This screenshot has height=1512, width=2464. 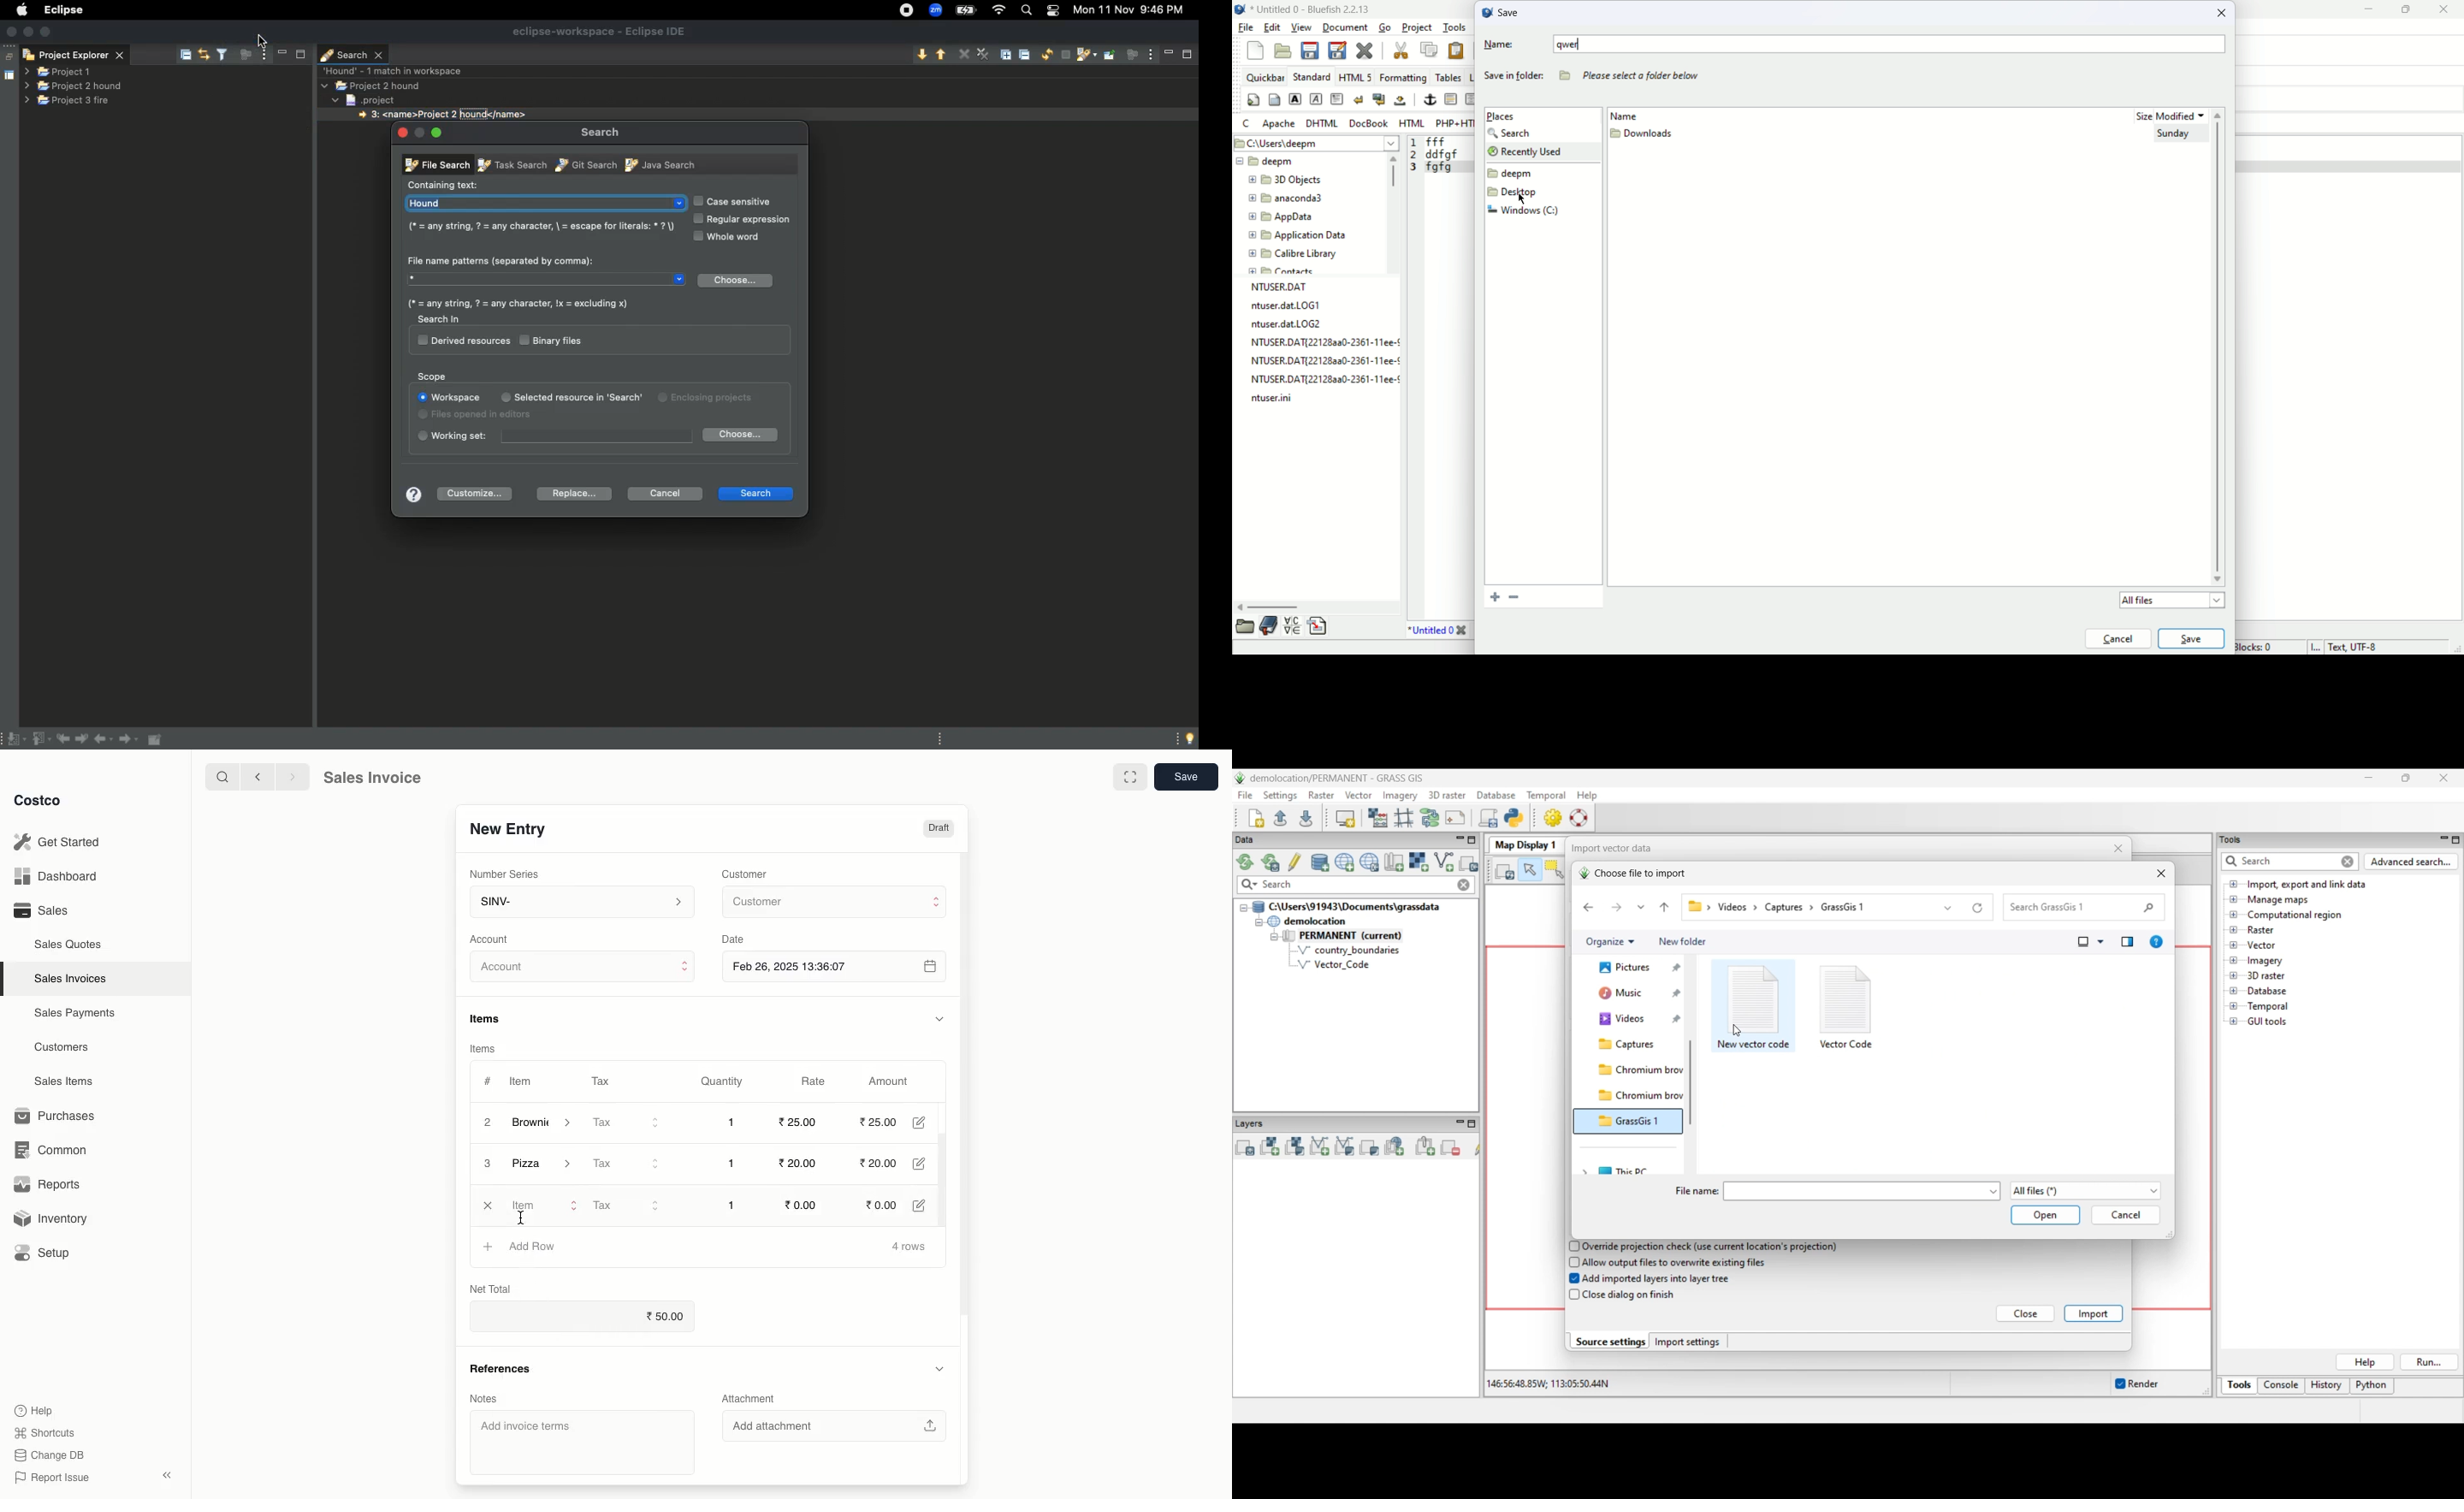 What do you see at coordinates (220, 776) in the screenshot?
I see `Search` at bounding box center [220, 776].